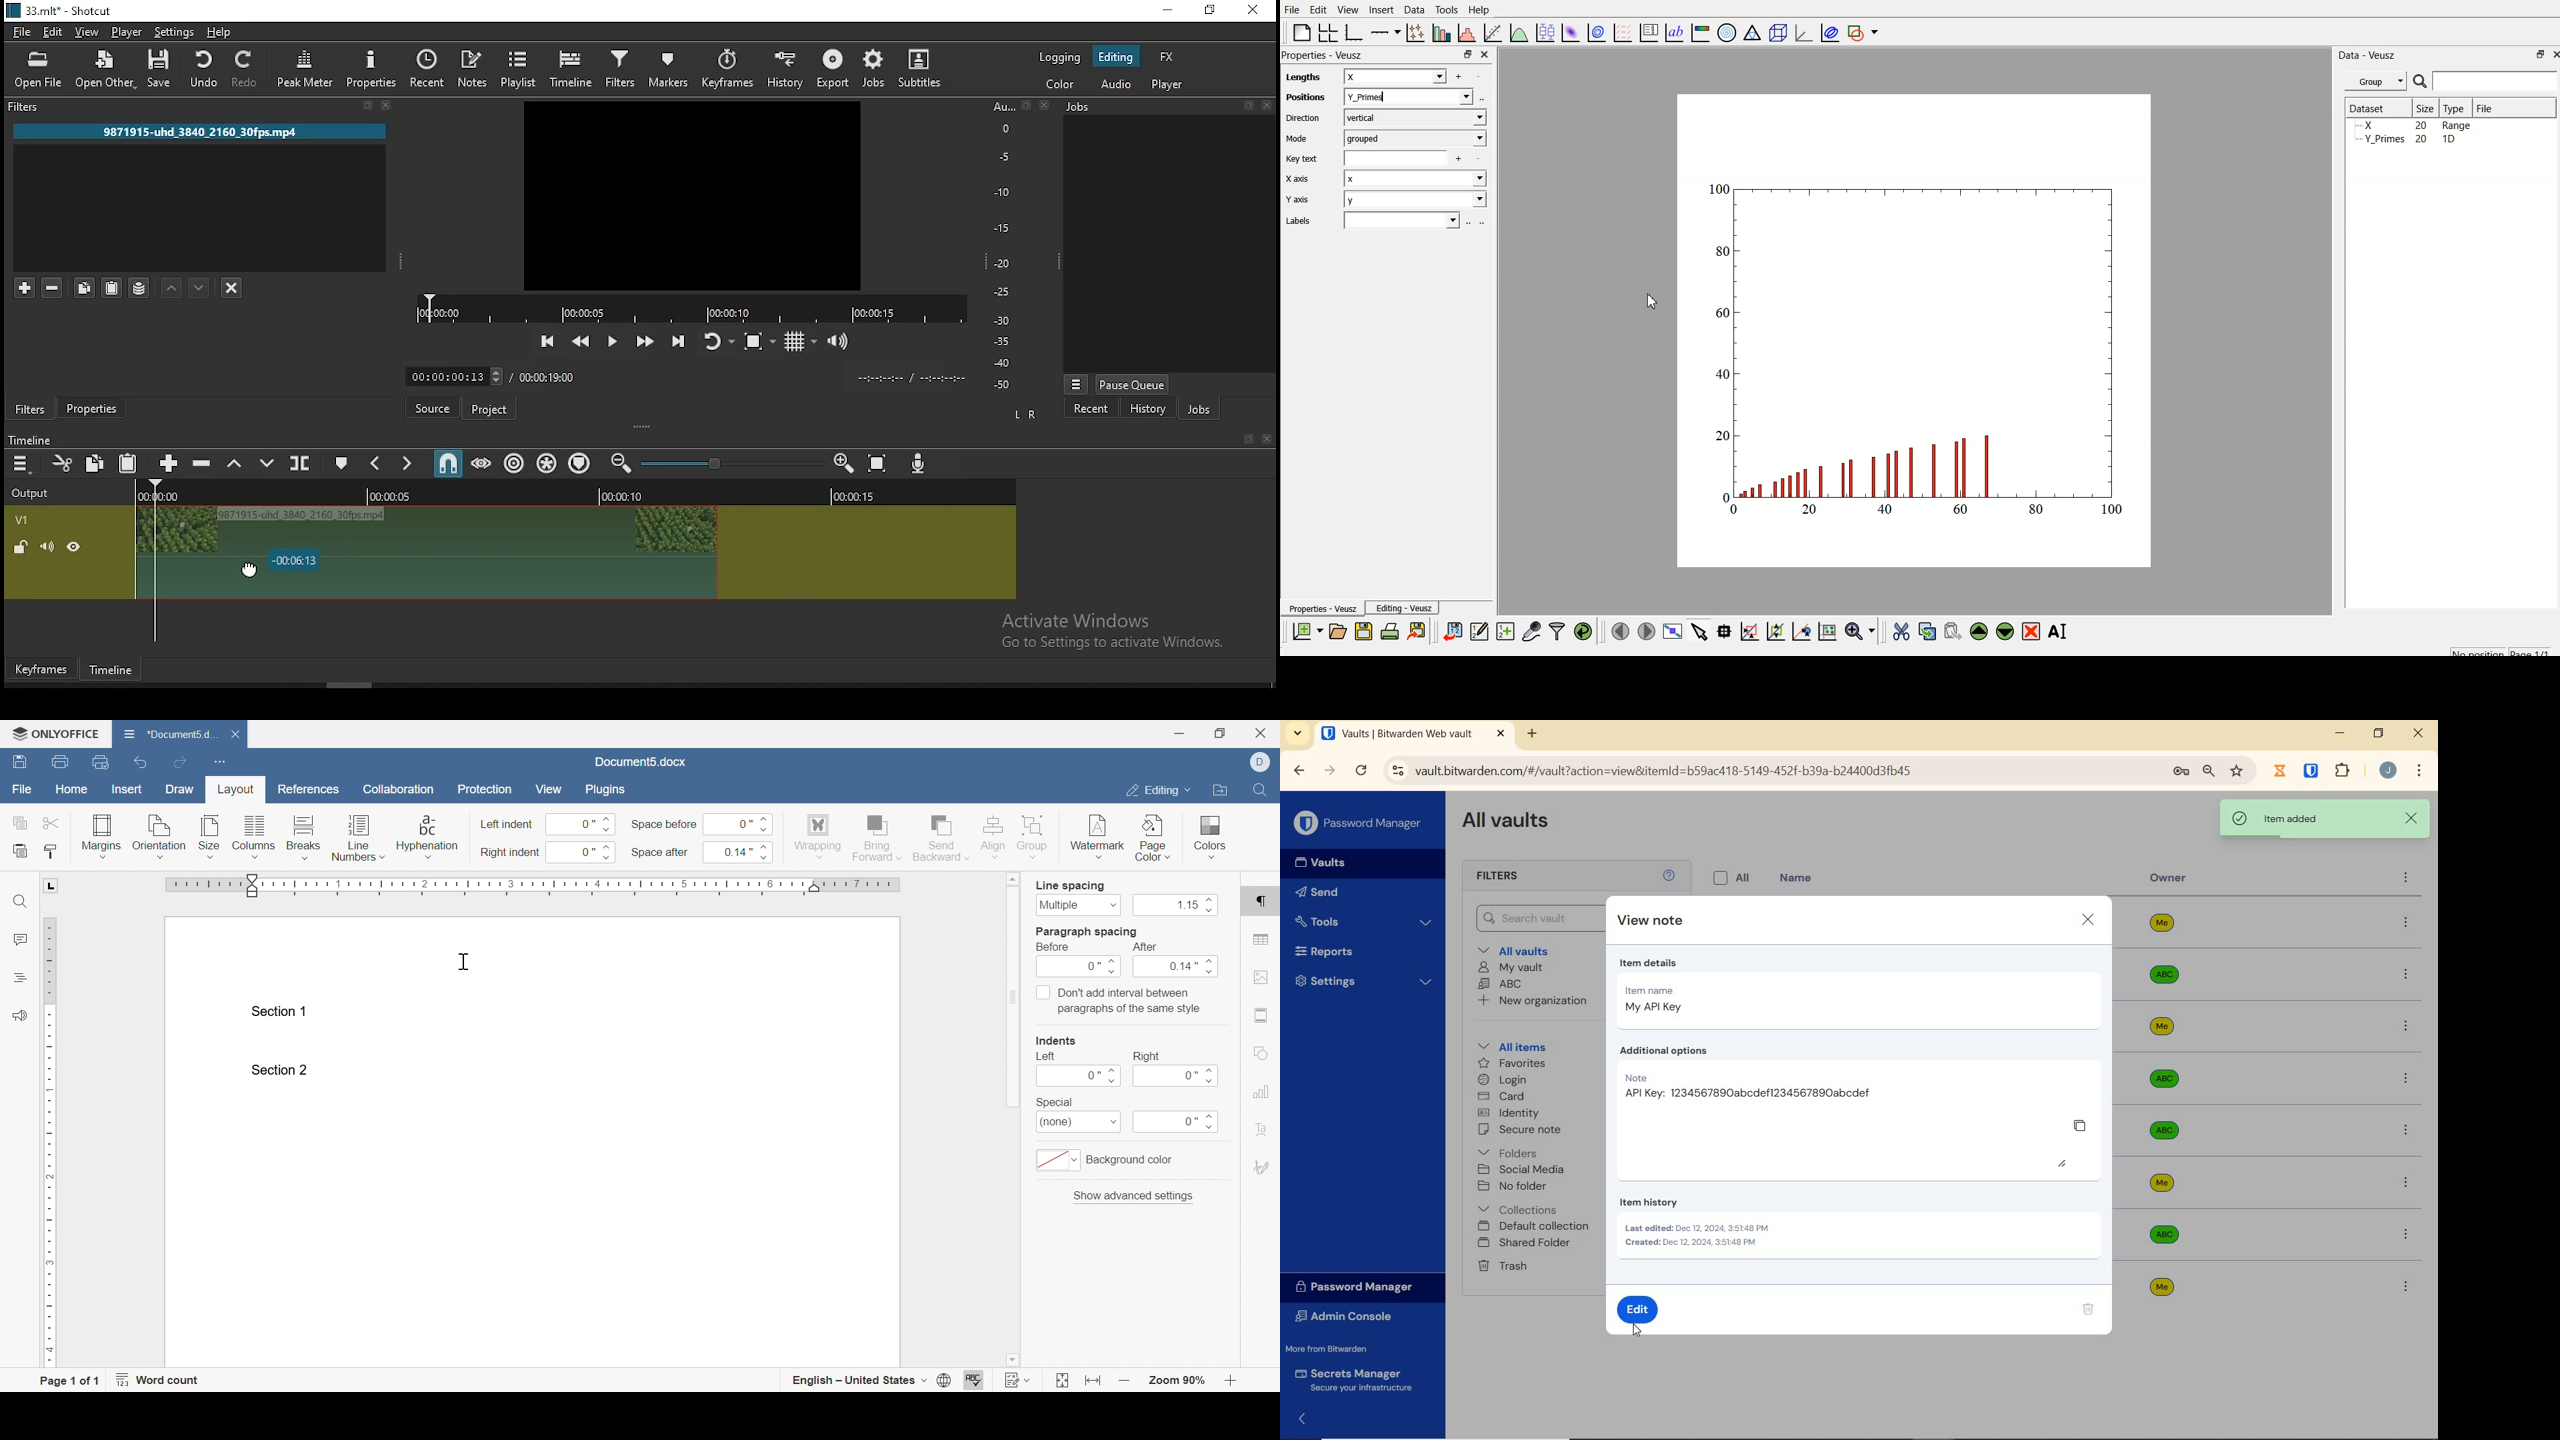 Image resolution: width=2576 pixels, height=1456 pixels. What do you see at coordinates (110, 289) in the screenshot?
I see `paste filter` at bounding box center [110, 289].